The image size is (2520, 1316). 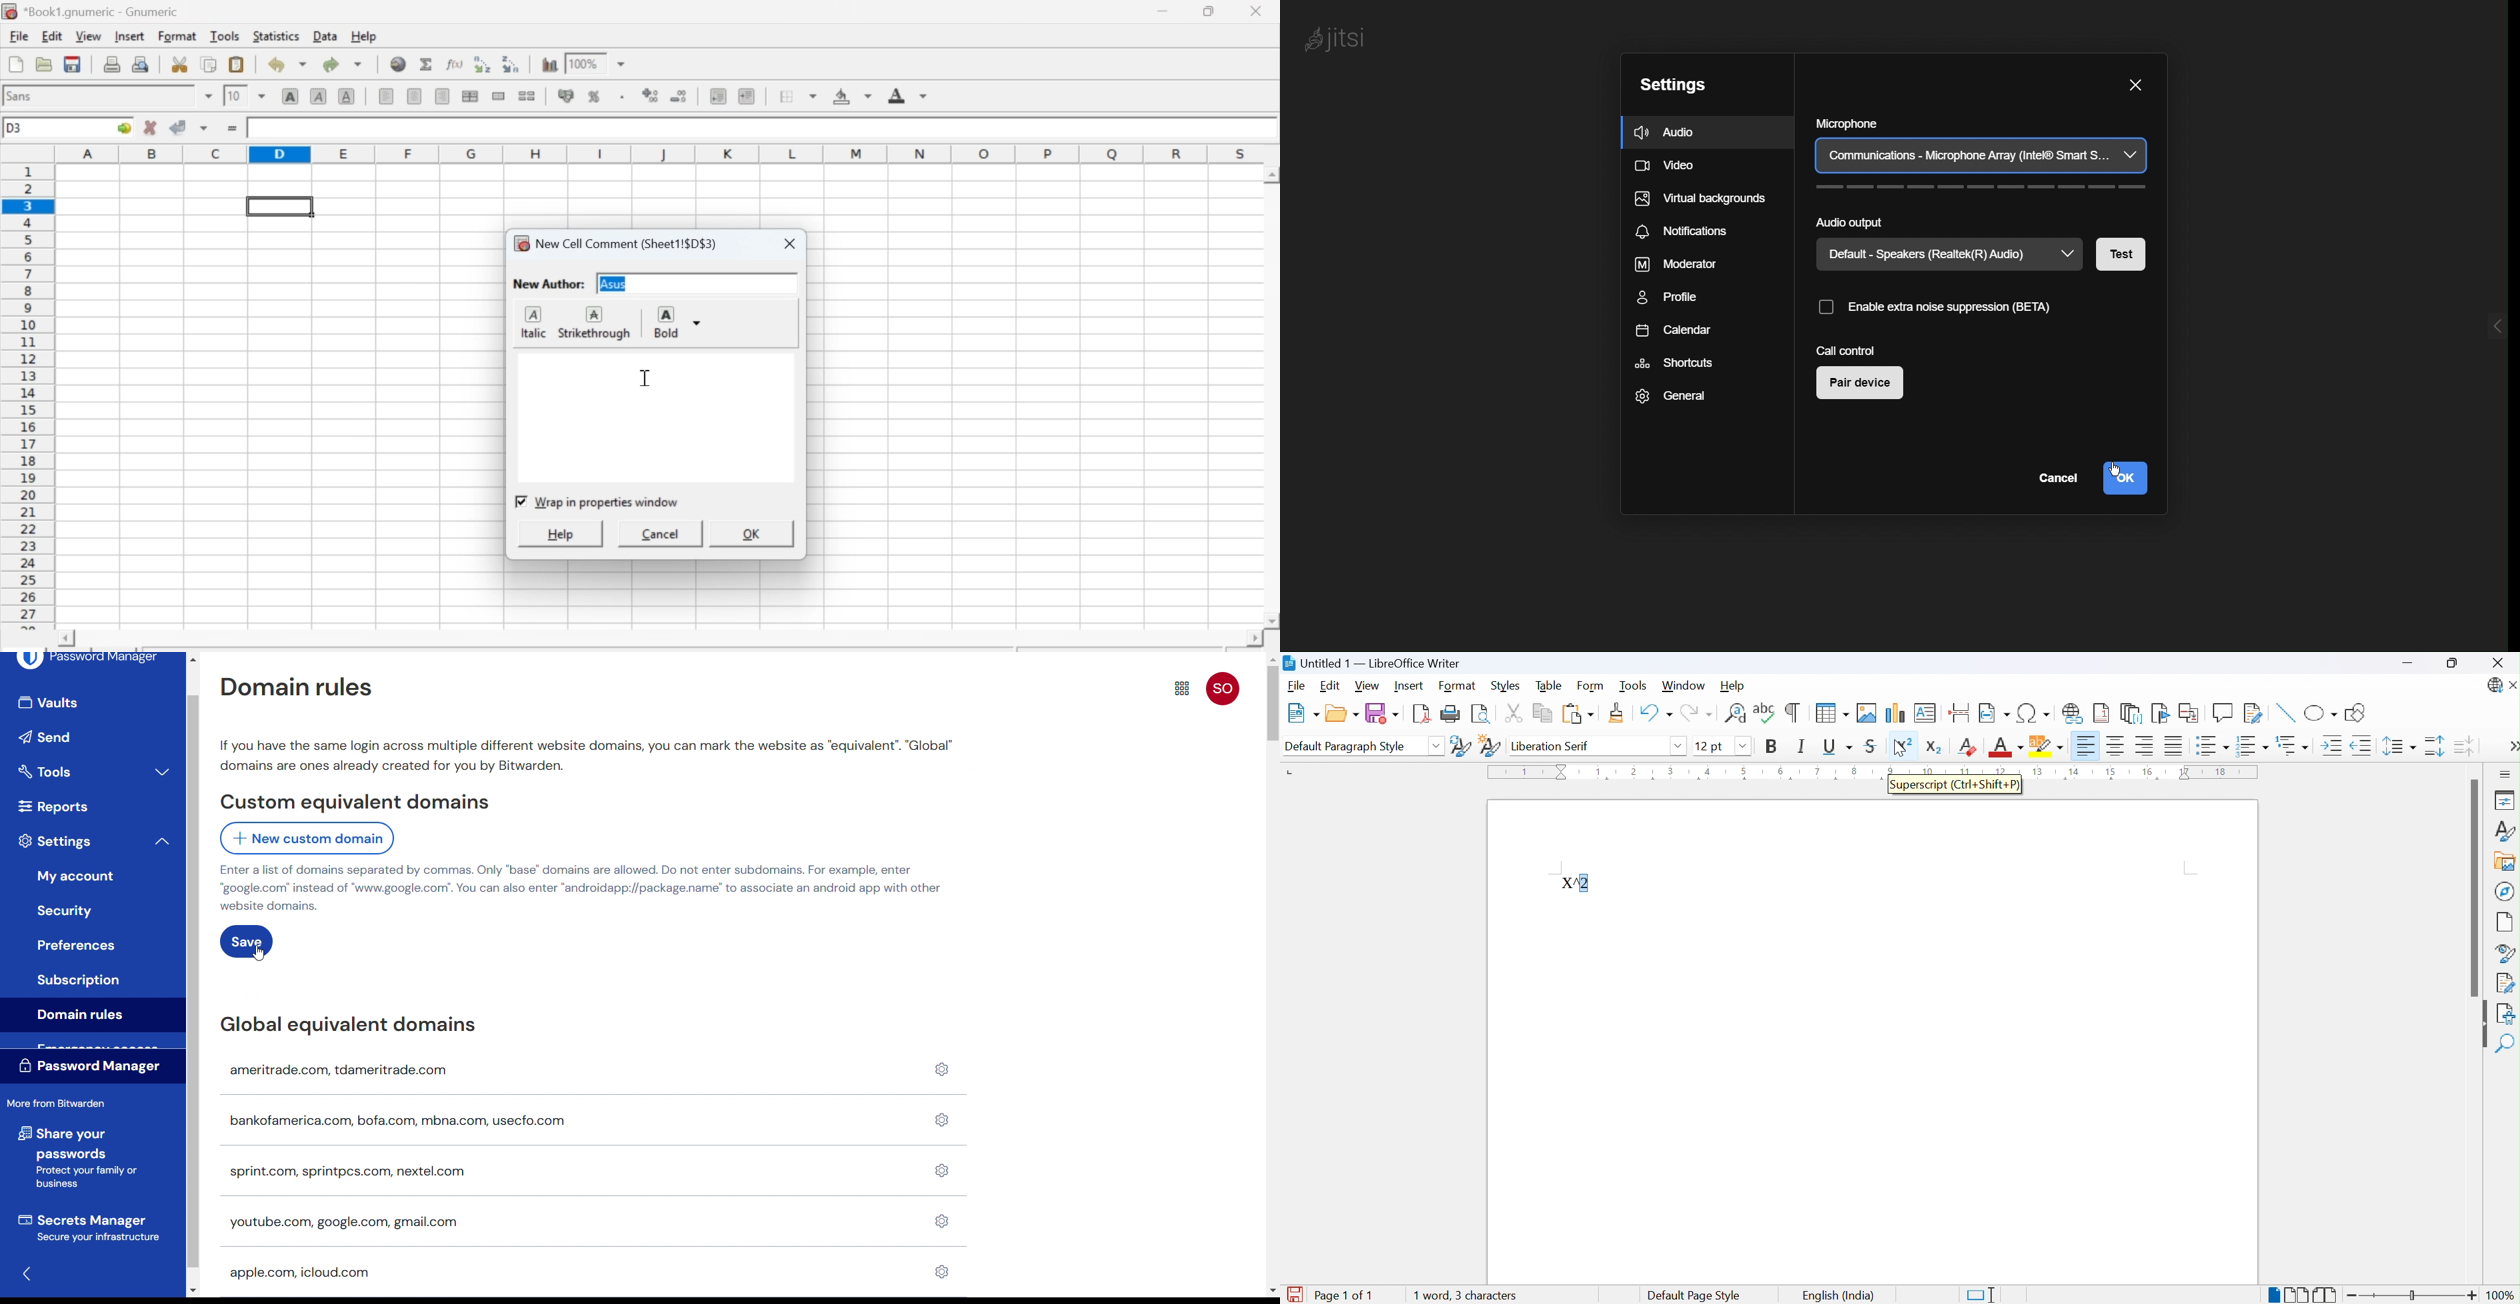 What do you see at coordinates (342, 1071) in the screenshot?
I see `ameritrade.com, tdameritrade.com` at bounding box center [342, 1071].